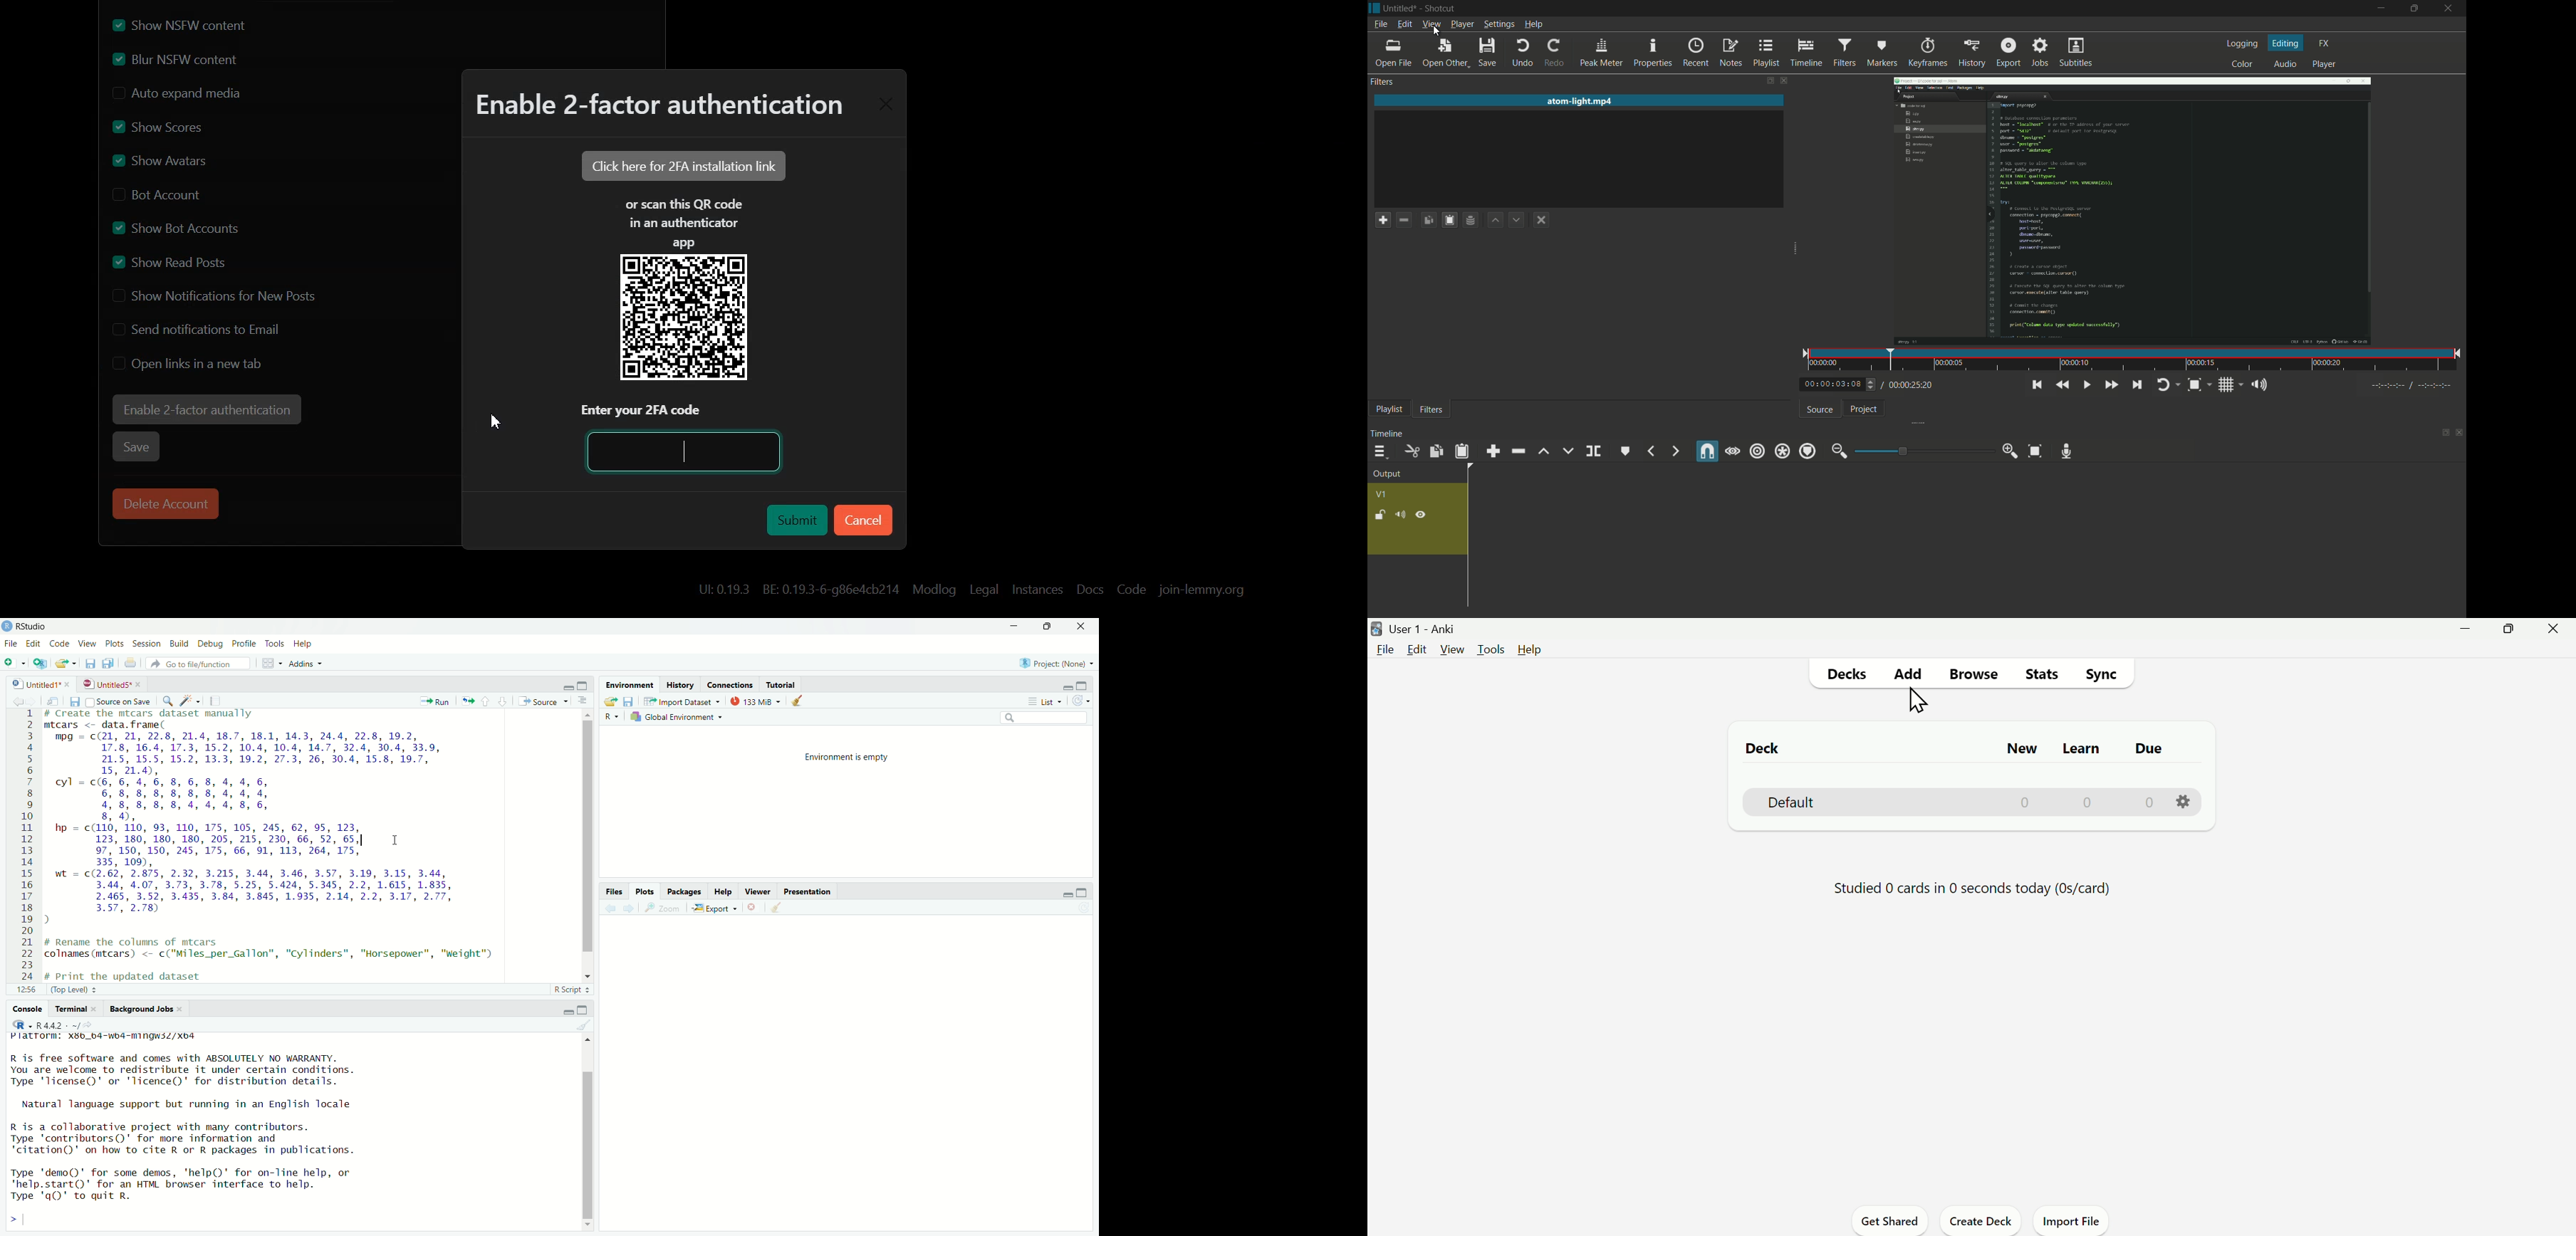 The image size is (2576, 1260). I want to click on Deck, so click(1782, 804).